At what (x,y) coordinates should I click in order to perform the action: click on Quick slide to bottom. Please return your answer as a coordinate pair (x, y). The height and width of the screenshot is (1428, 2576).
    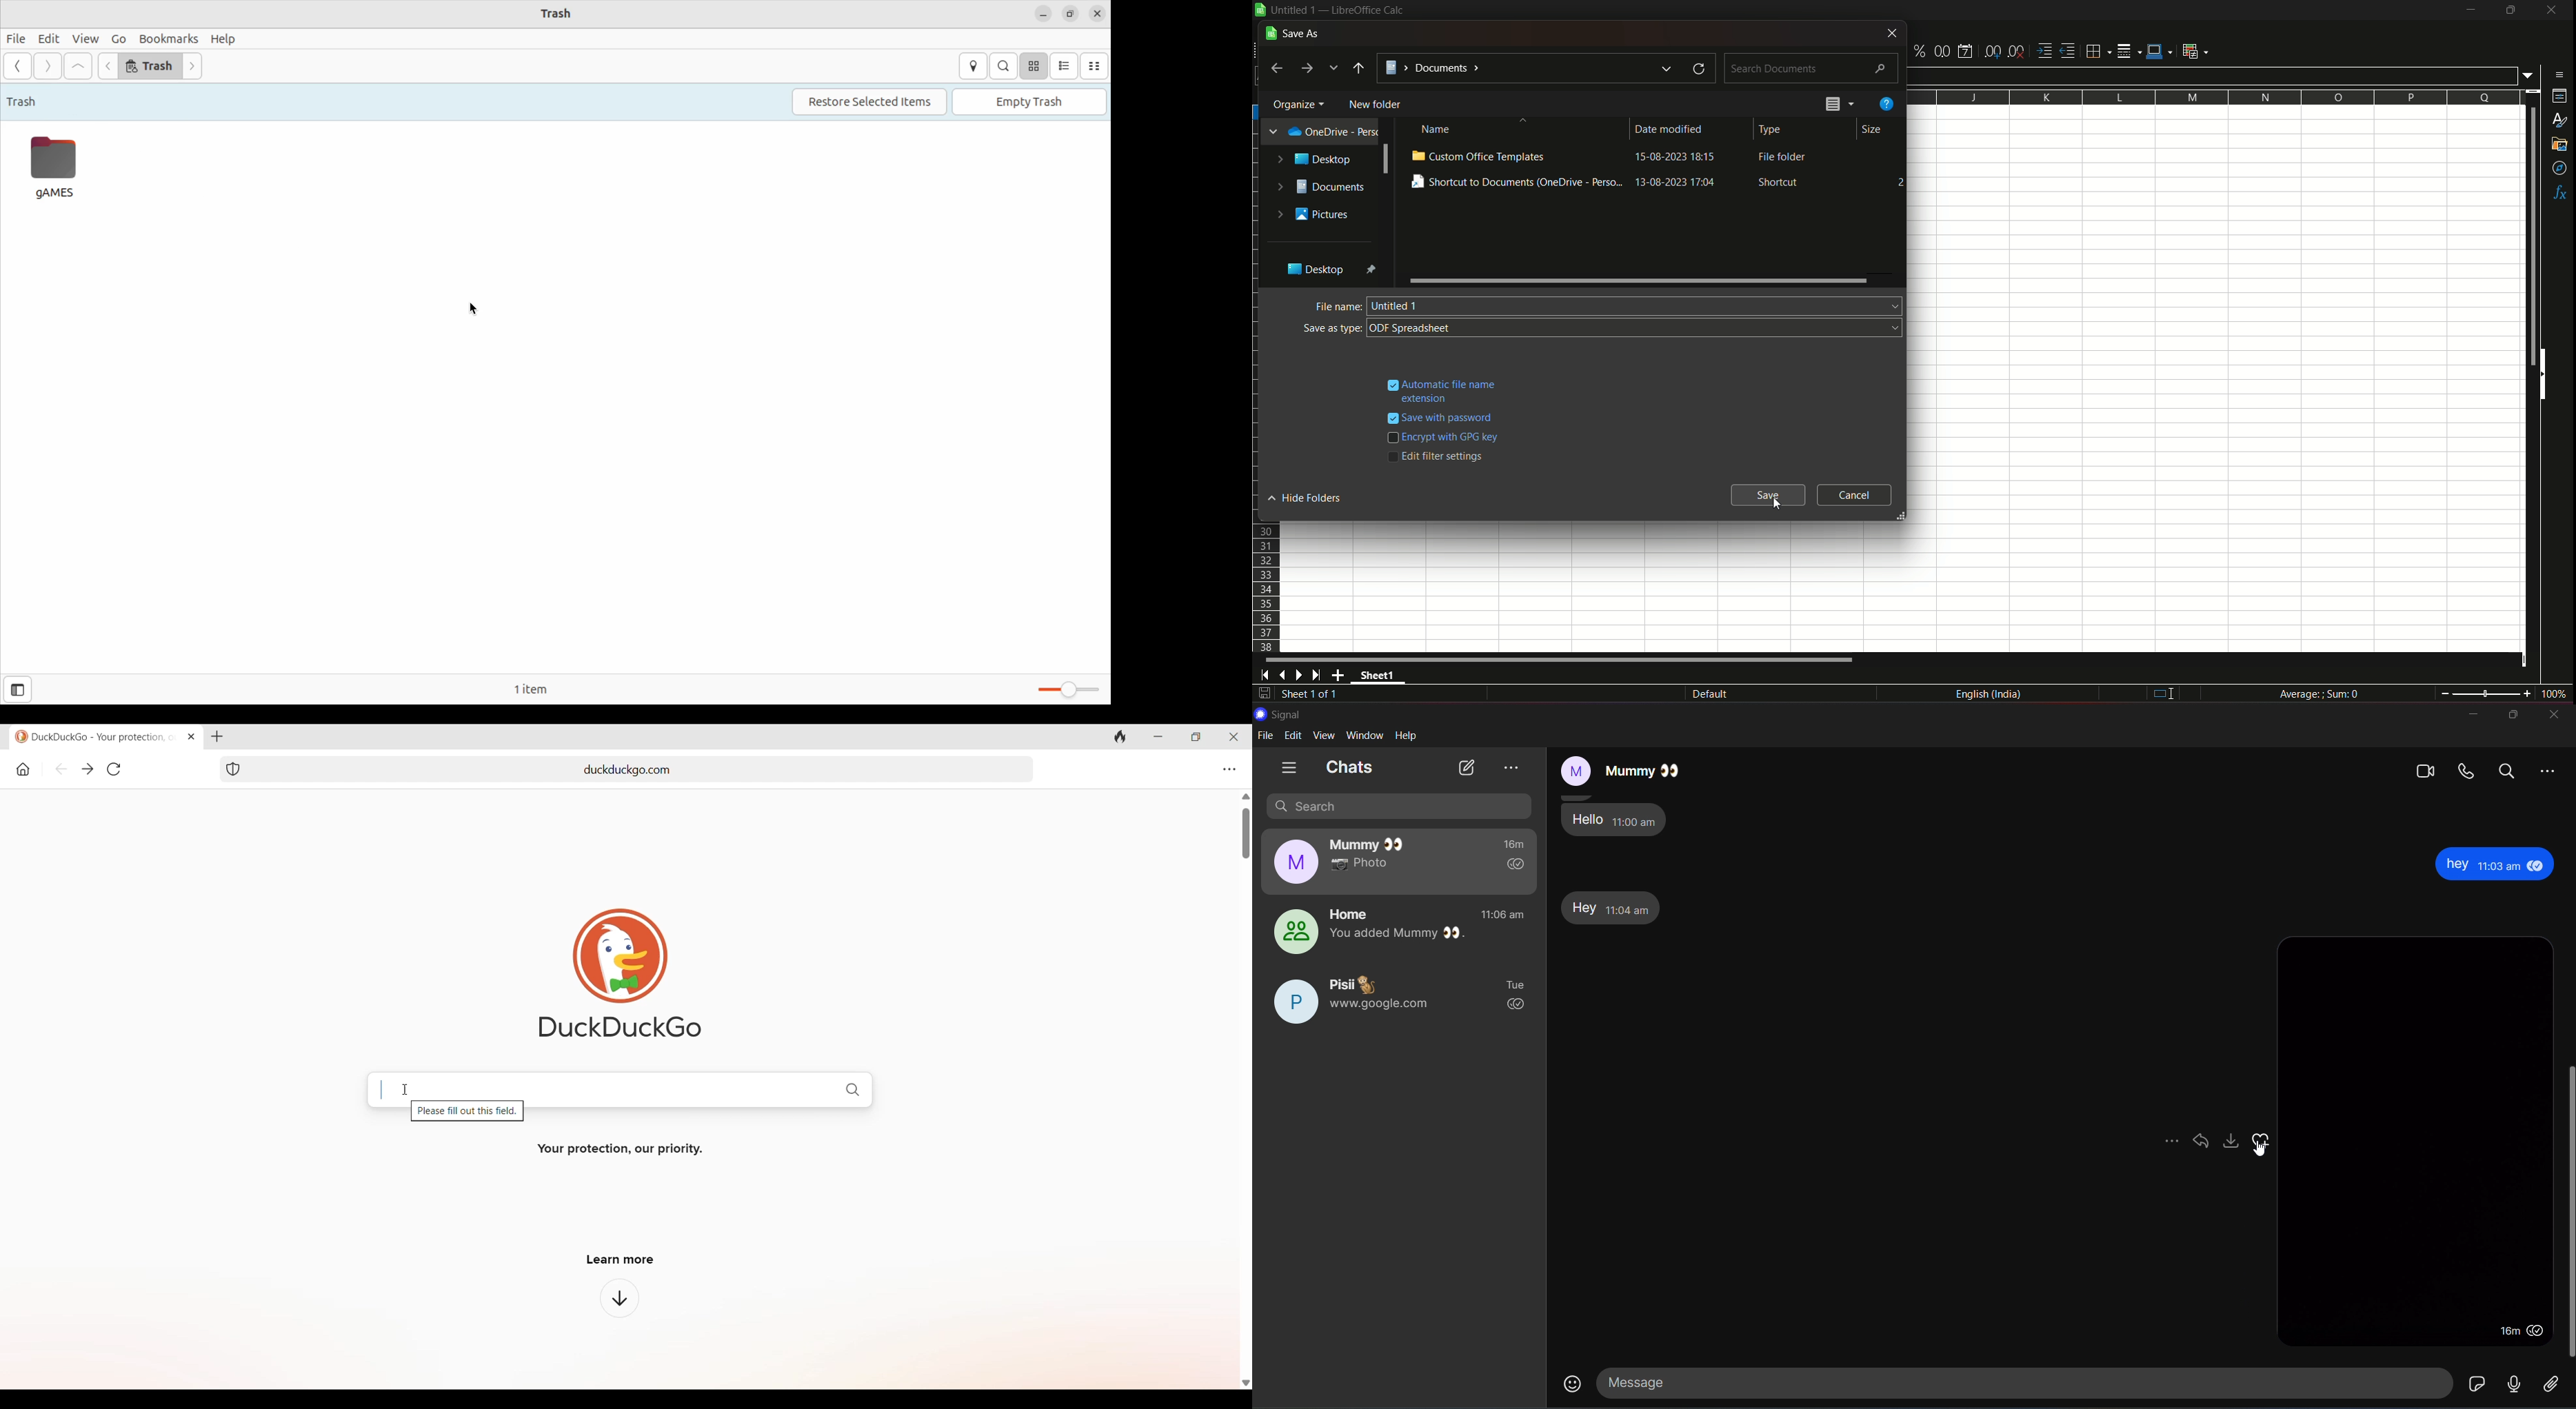
    Looking at the image, I should click on (1246, 1383).